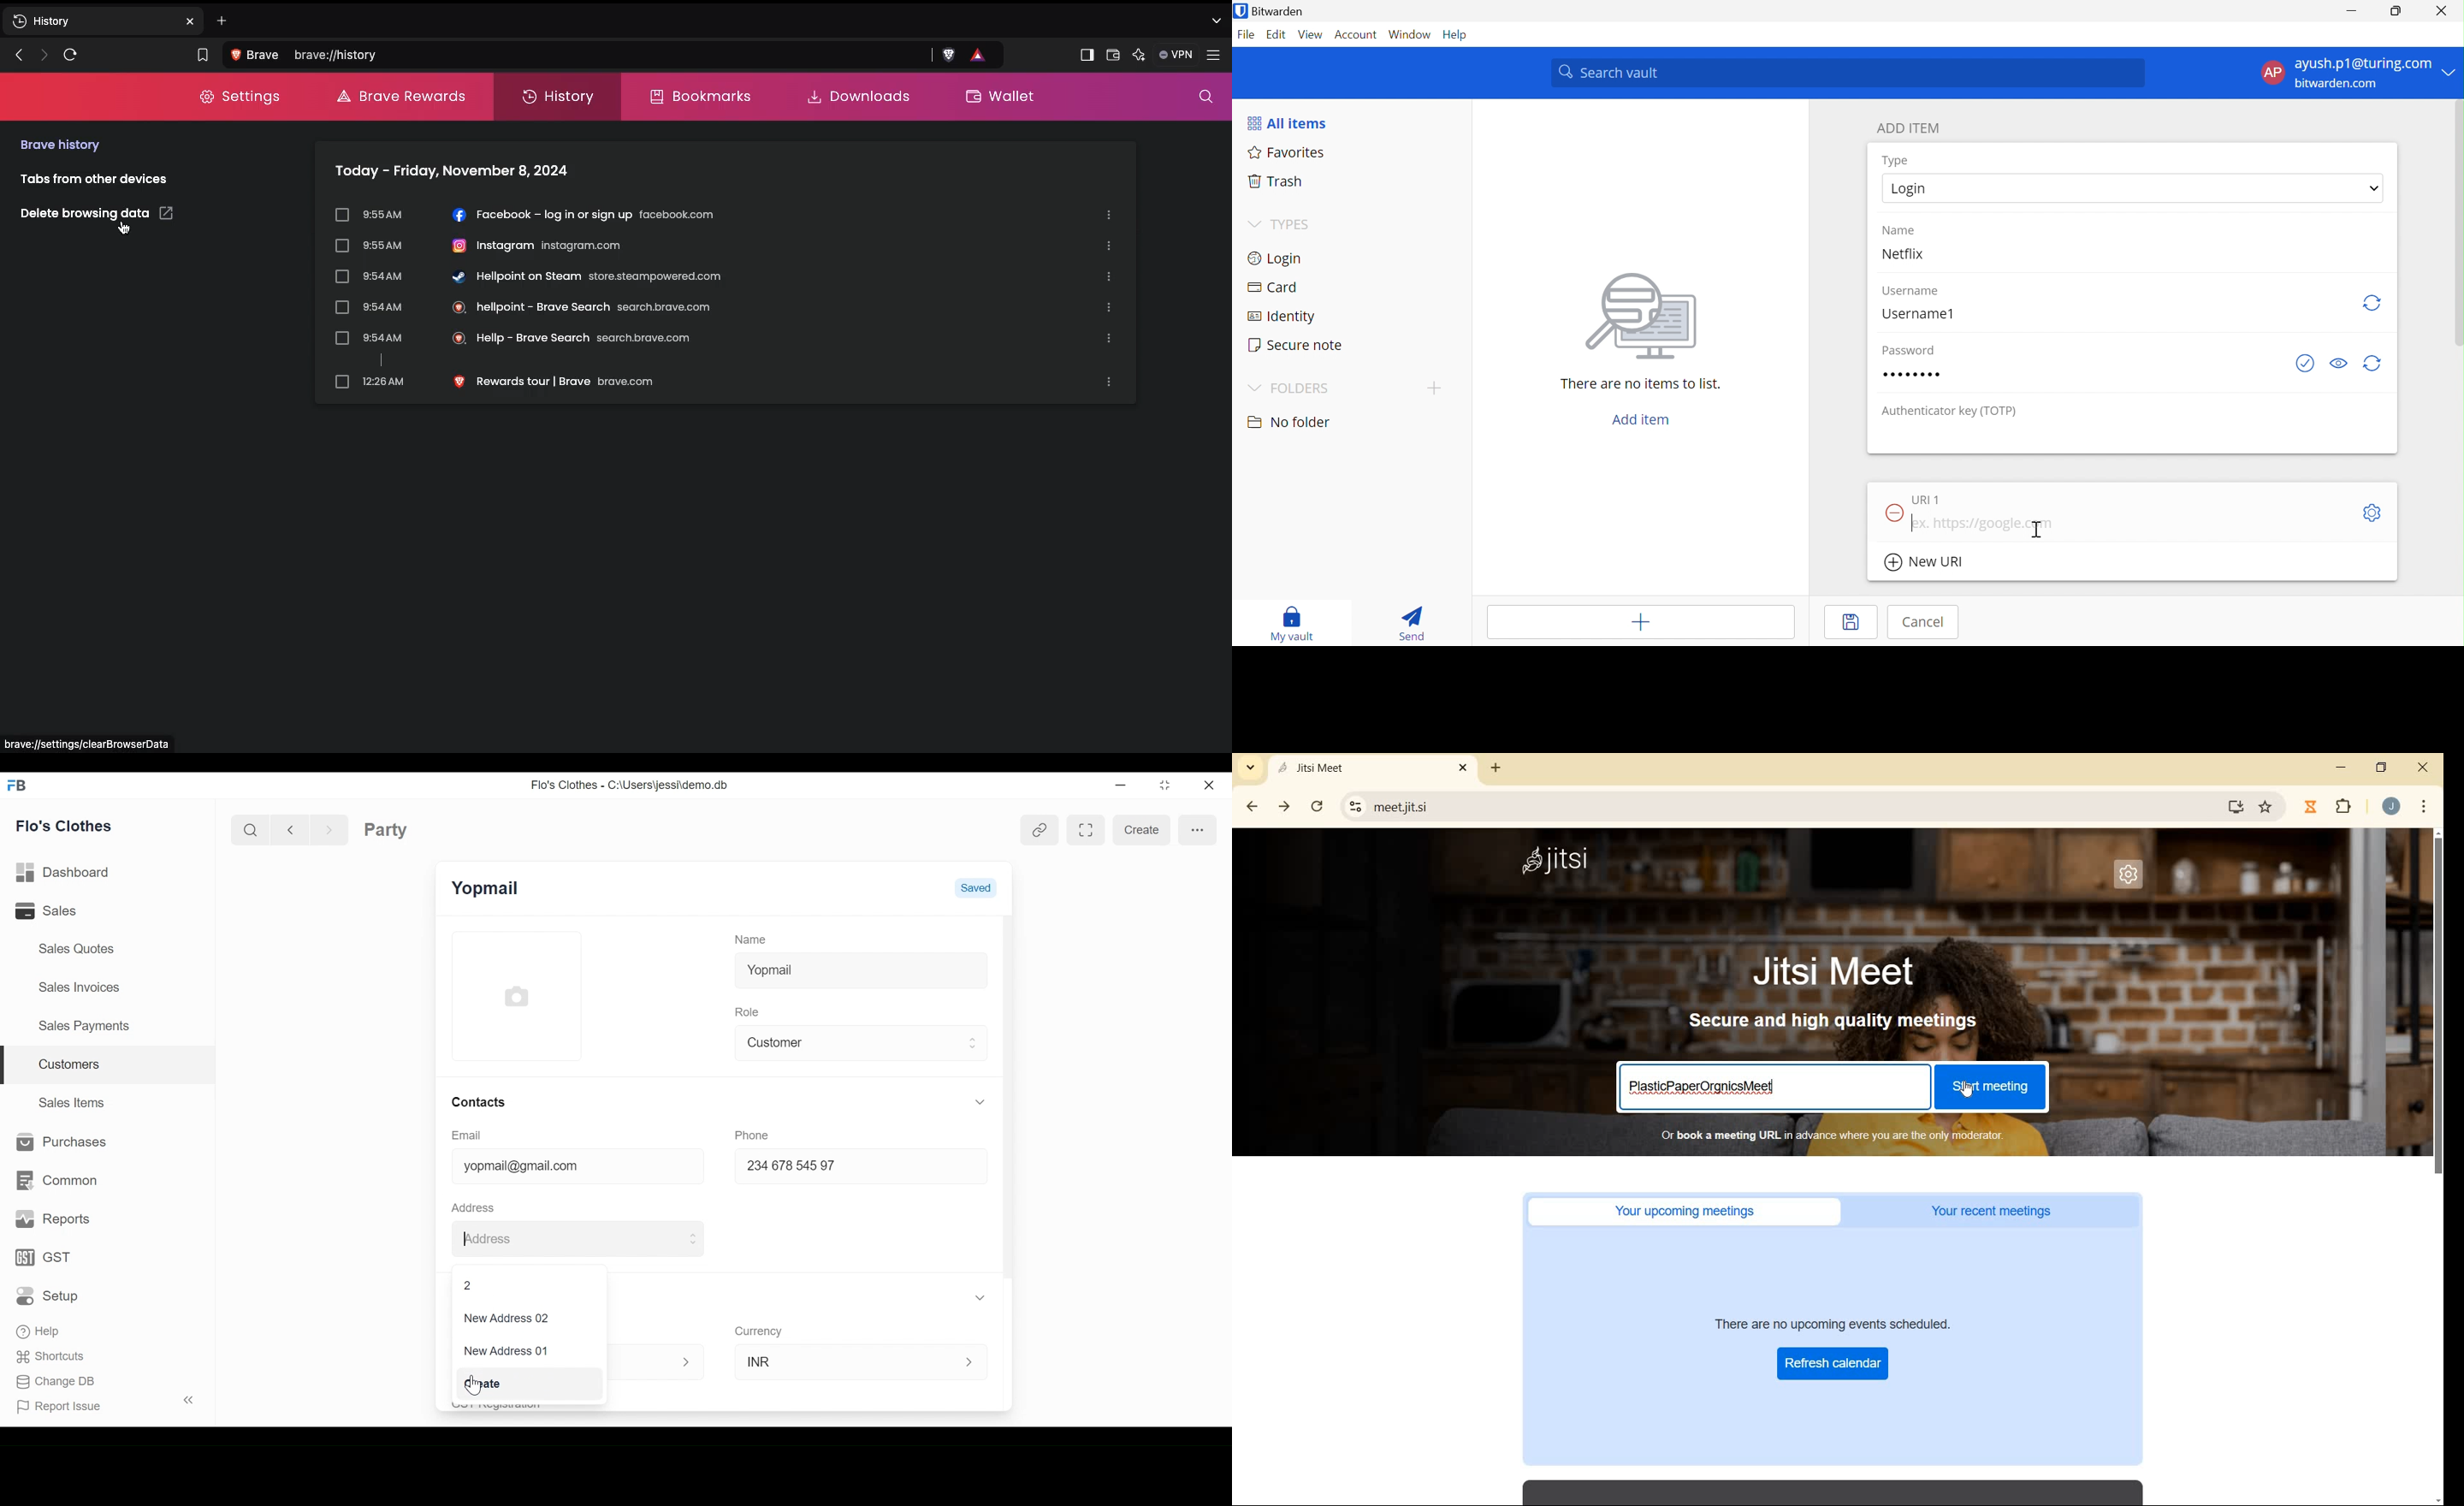  What do you see at coordinates (970, 1360) in the screenshot?
I see `Expand` at bounding box center [970, 1360].